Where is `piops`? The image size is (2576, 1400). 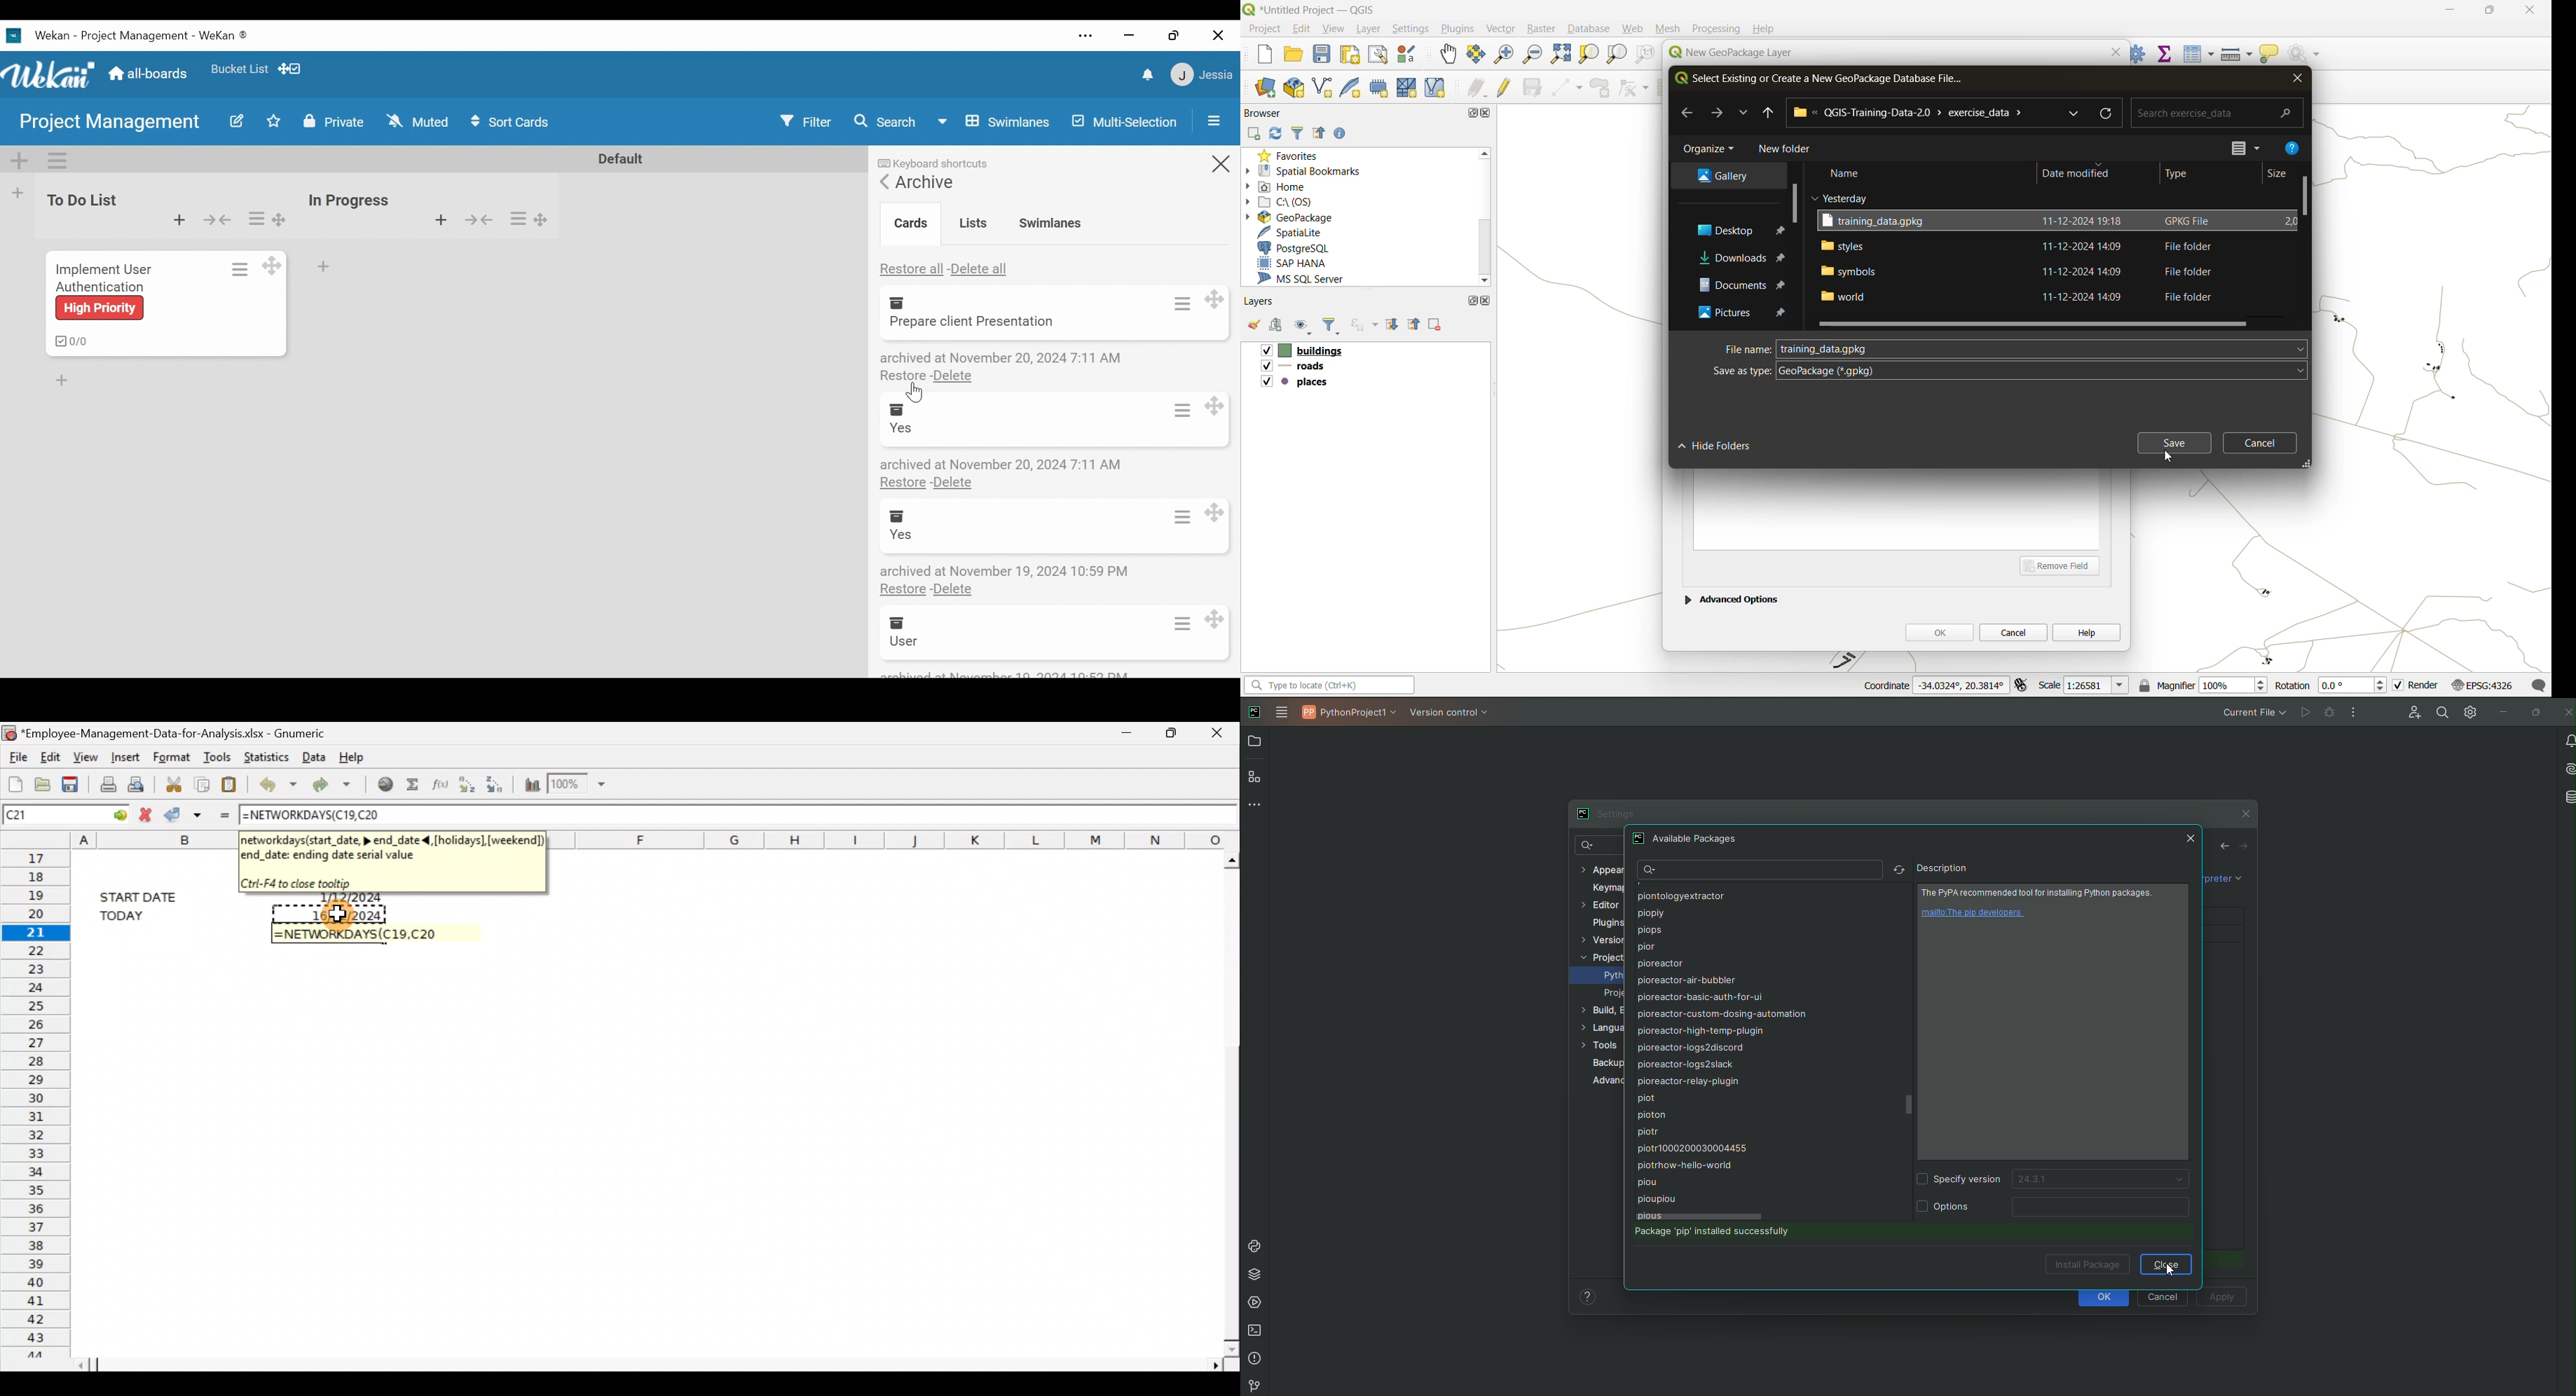
piops is located at coordinates (1647, 929).